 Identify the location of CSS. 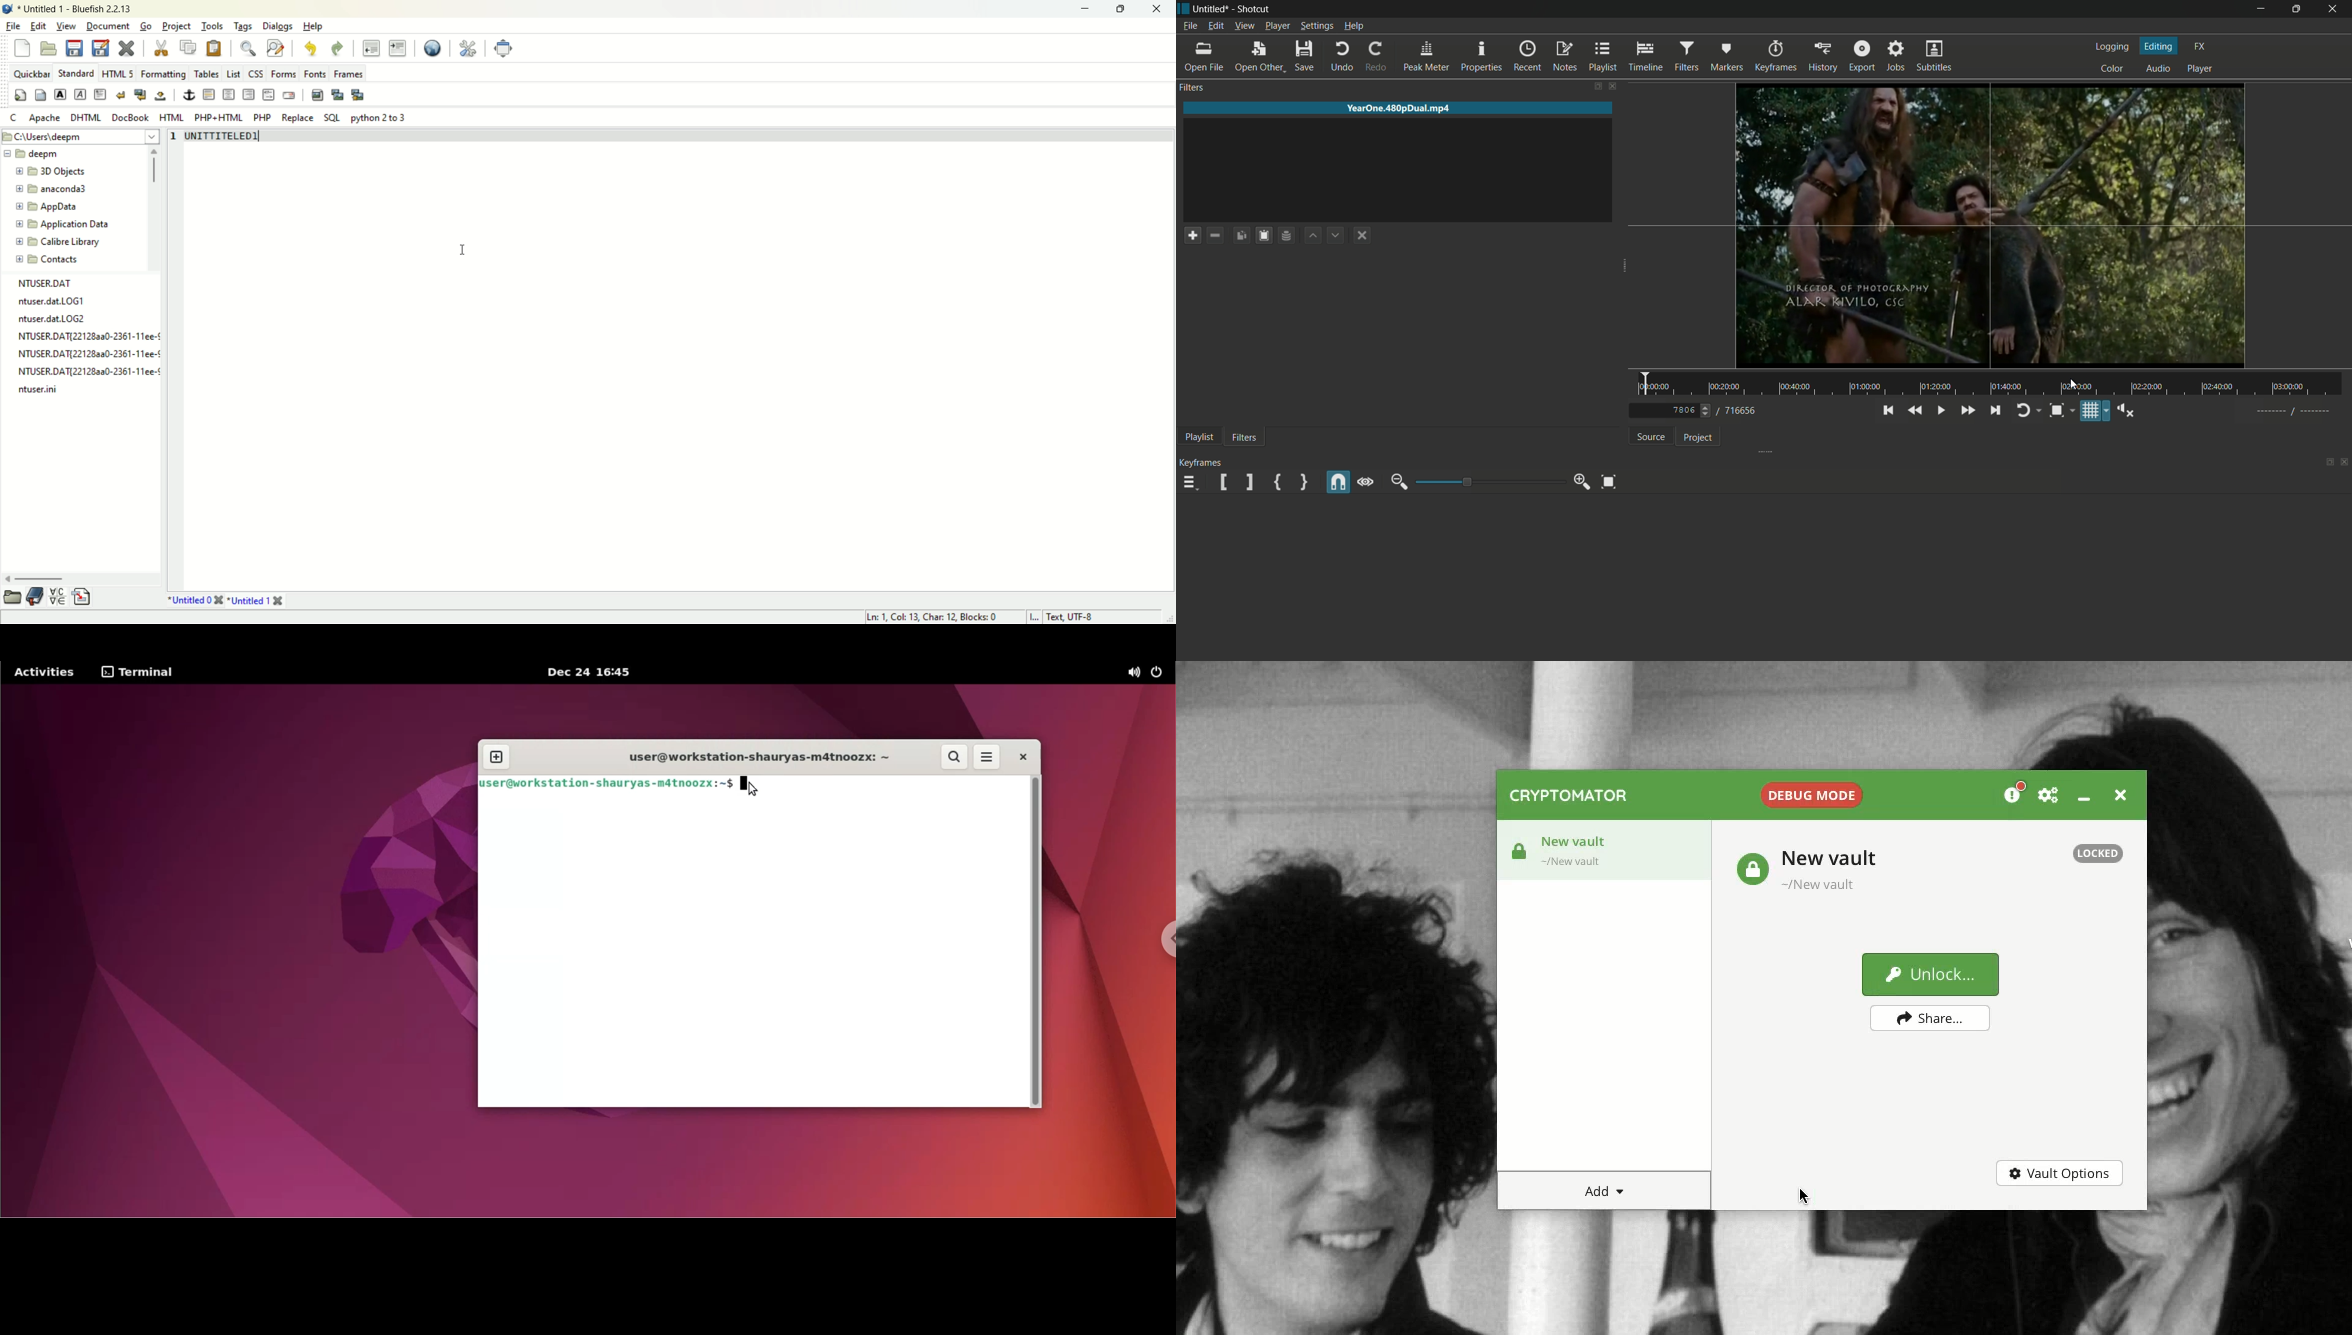
(255, 74).